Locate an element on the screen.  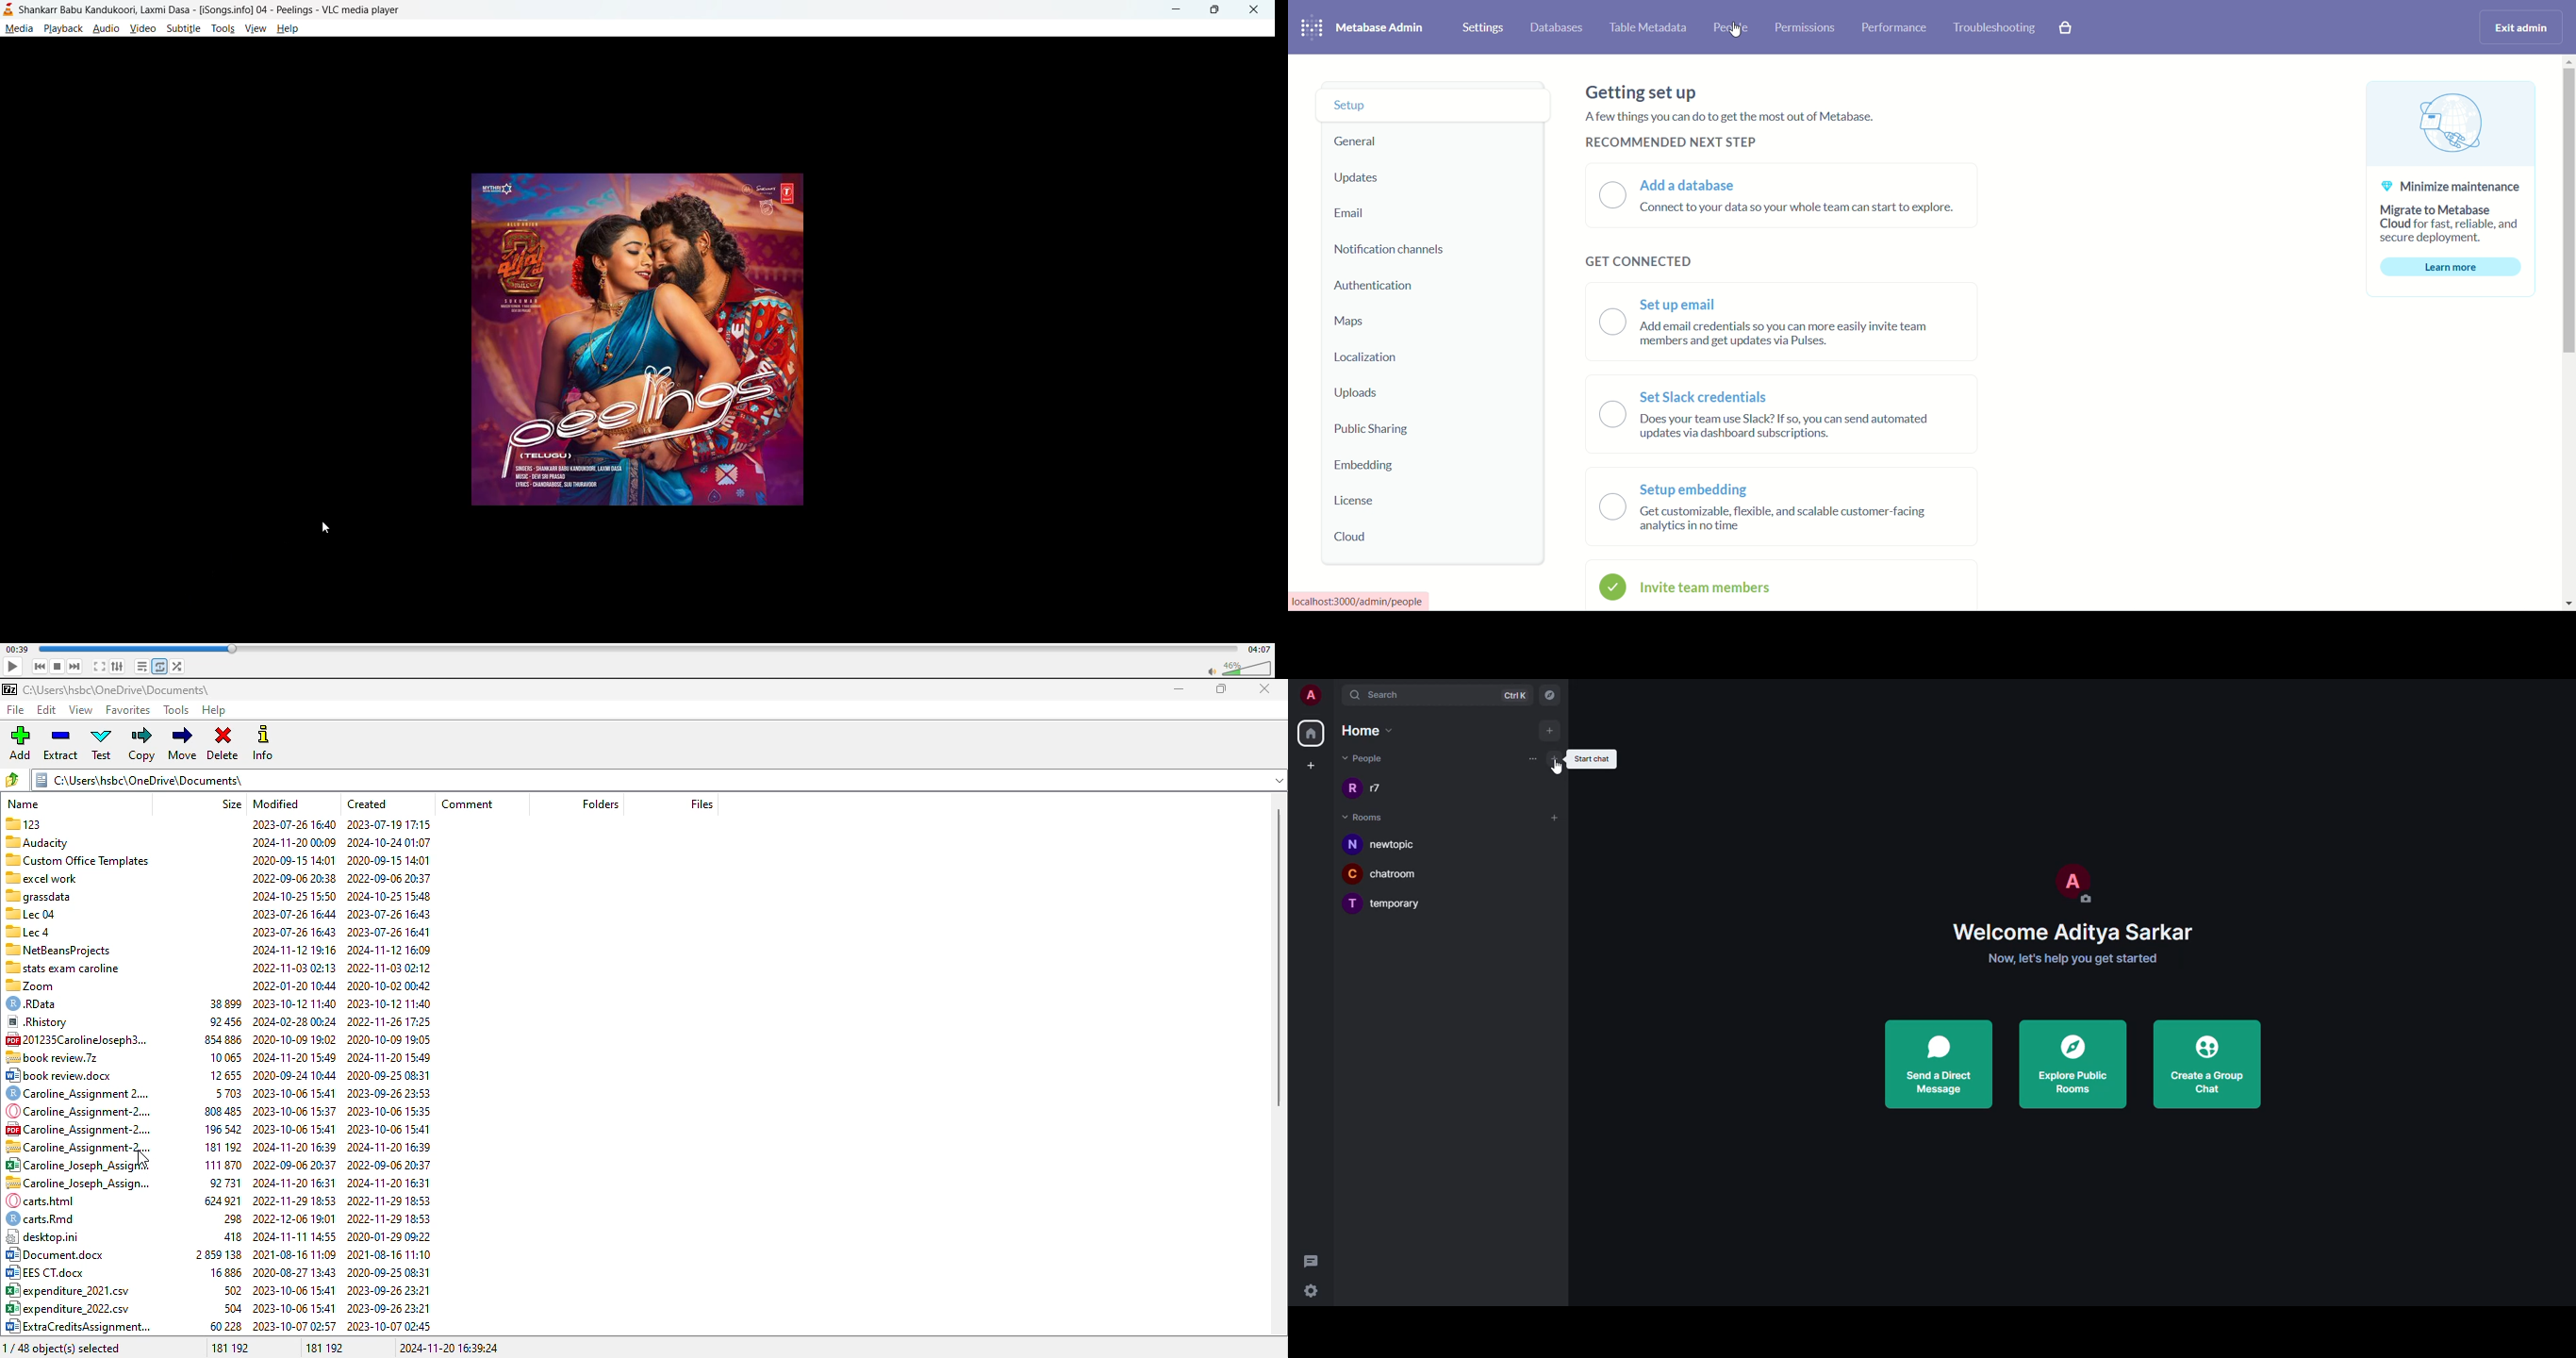
cursor is located at coordinates (327, 529).